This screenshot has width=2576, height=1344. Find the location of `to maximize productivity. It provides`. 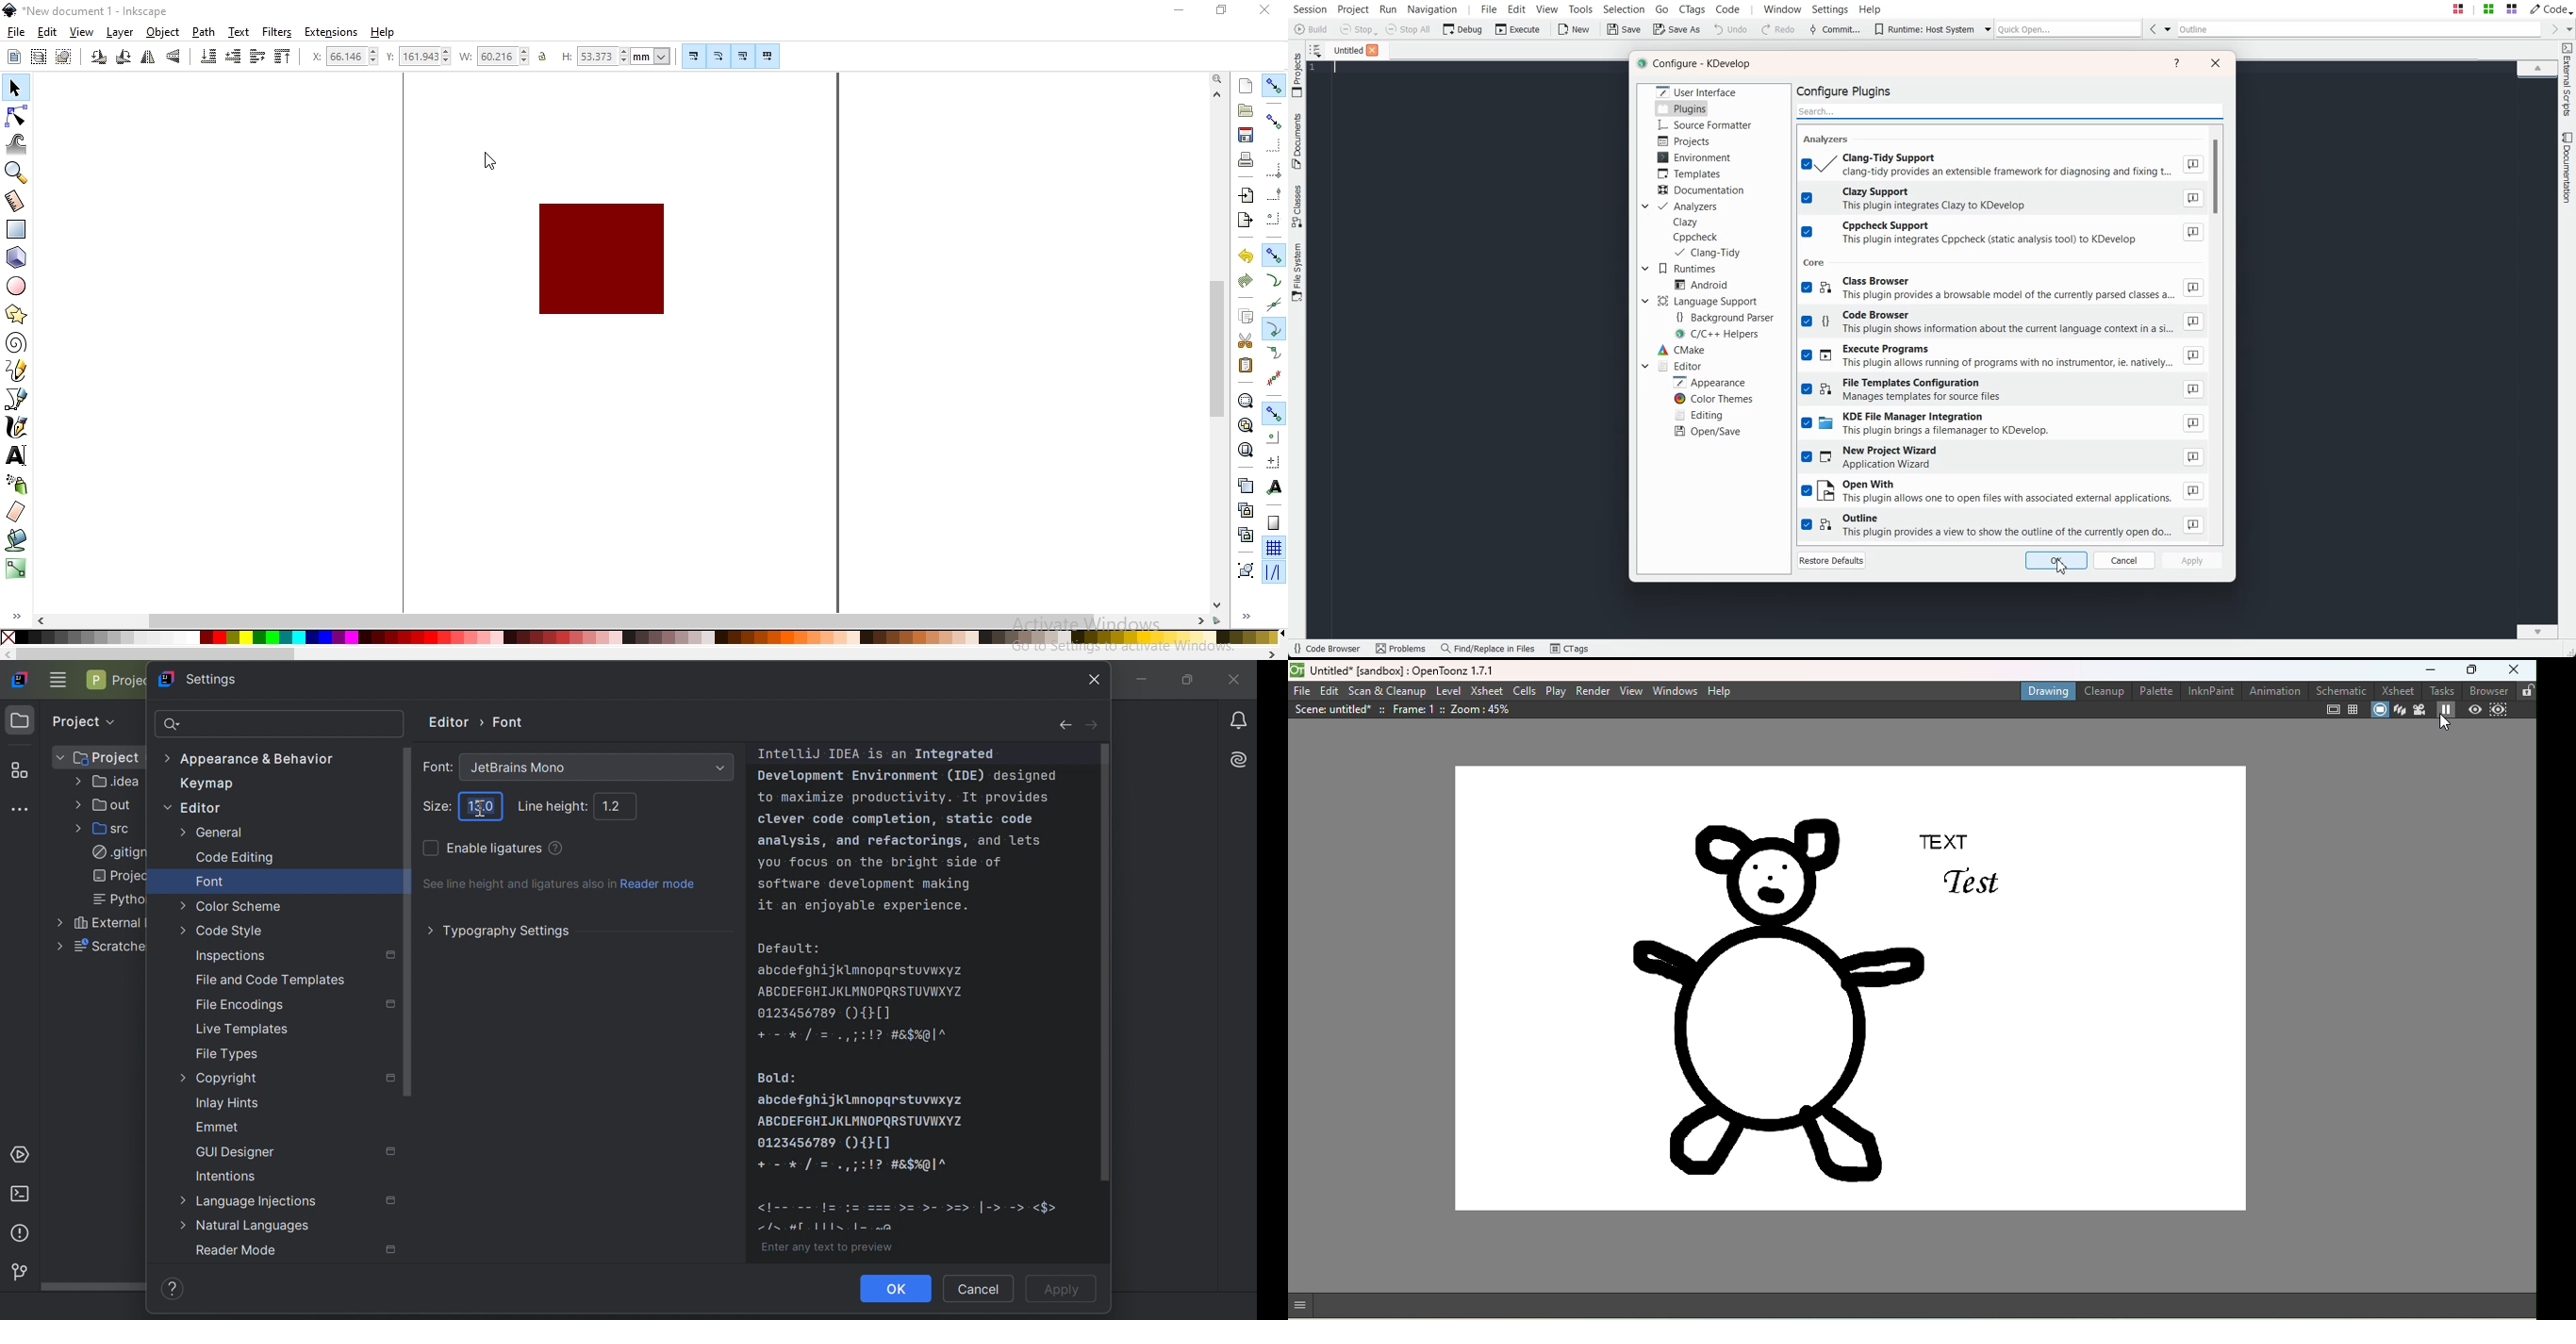

to maximize productivity. It provides is located at coordinates (903, 796).